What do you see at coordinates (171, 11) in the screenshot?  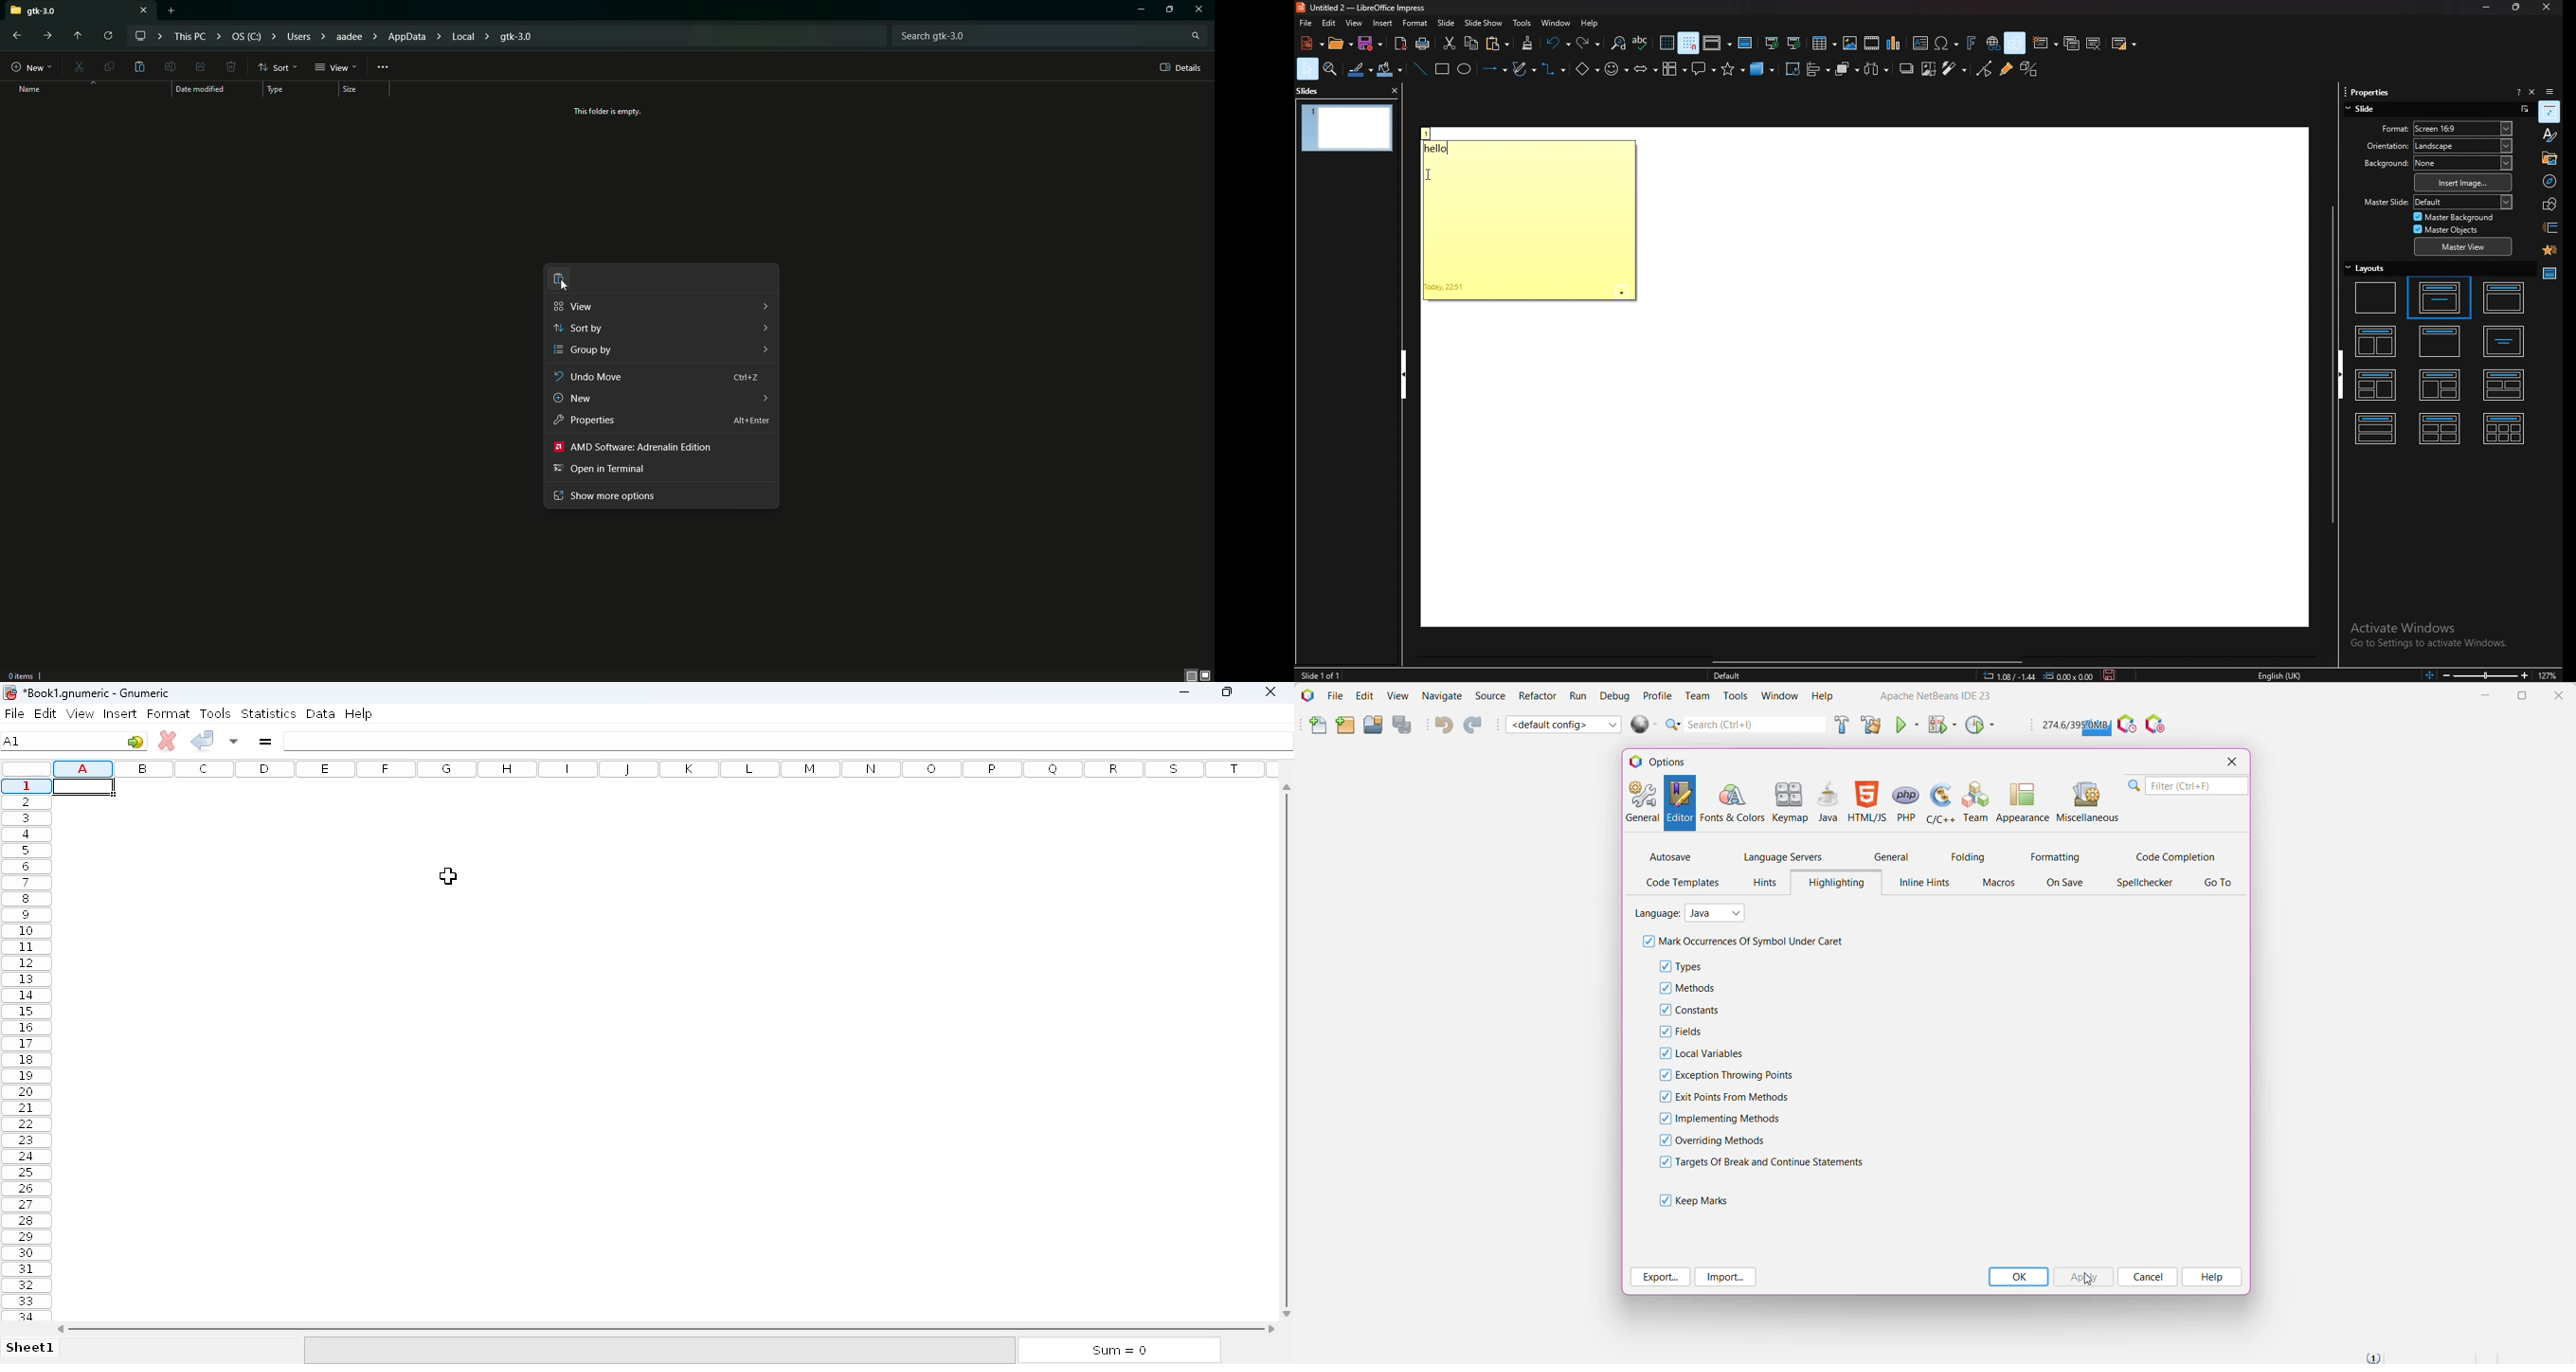 I see `New tab` at bounding box center [171, 11].